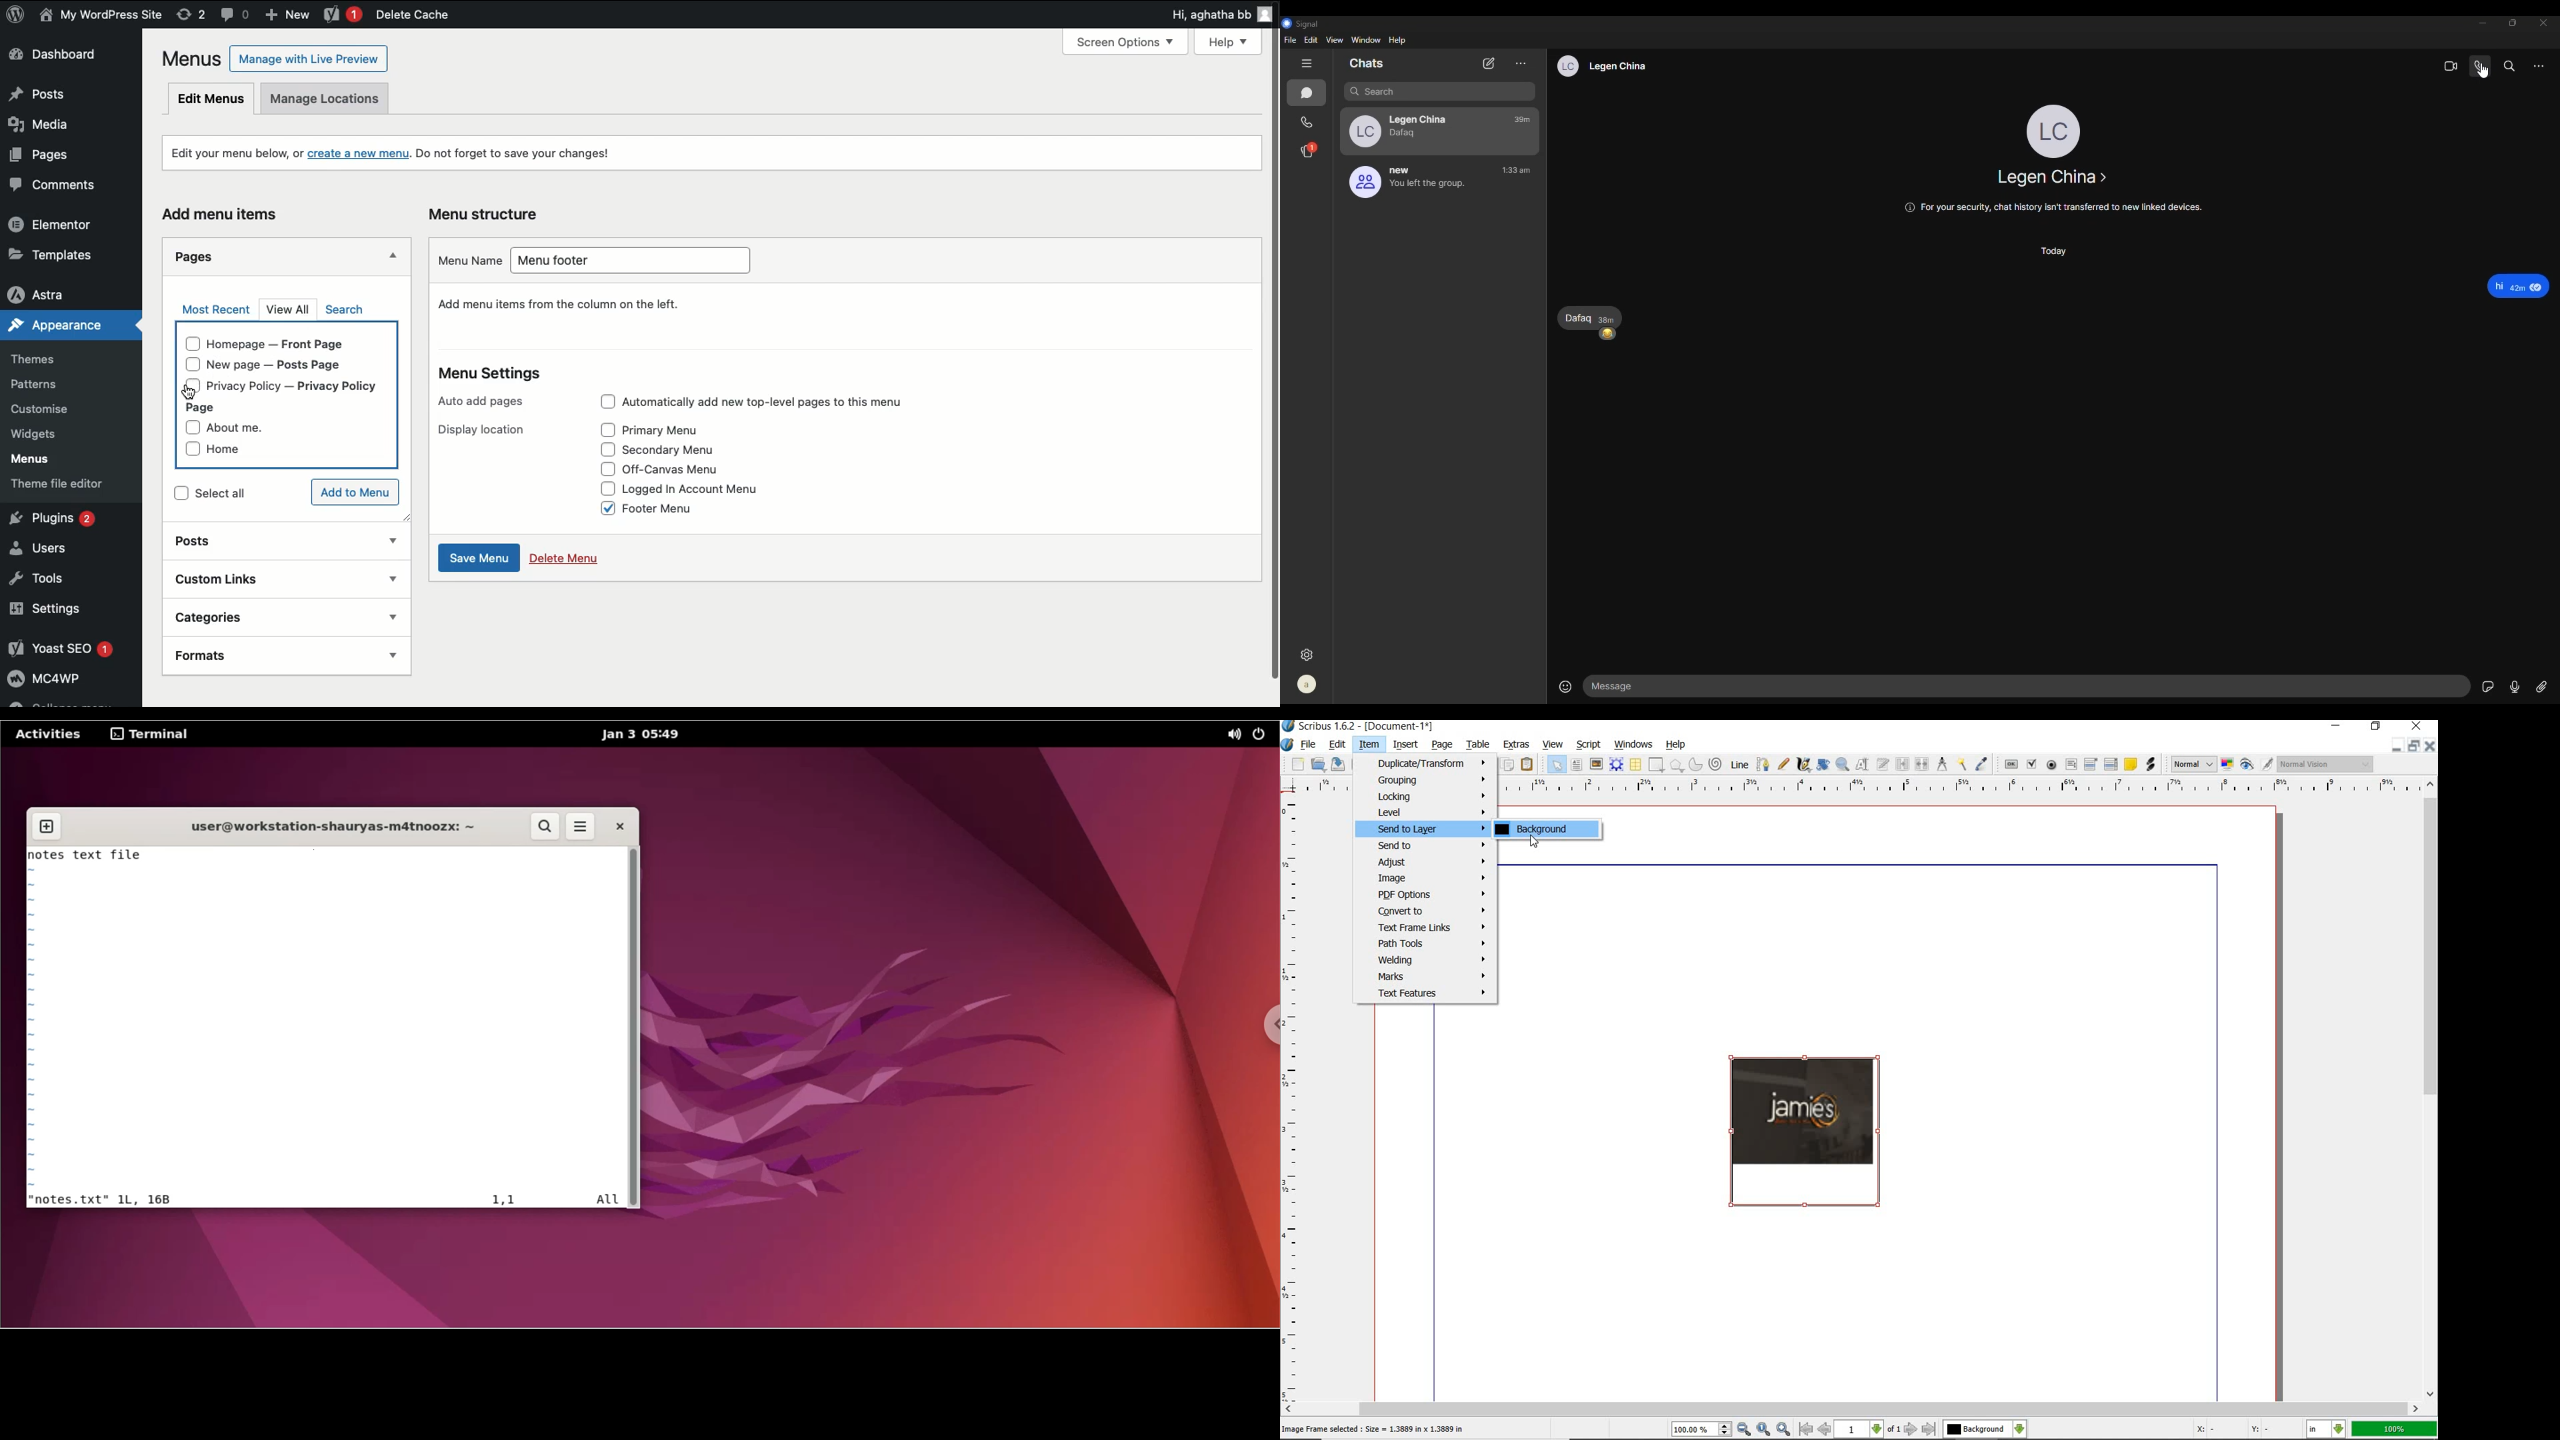  What do you see at coordinates (38, 411) in the screenshot?
I see `Customise` at bounding box center [38, 411].